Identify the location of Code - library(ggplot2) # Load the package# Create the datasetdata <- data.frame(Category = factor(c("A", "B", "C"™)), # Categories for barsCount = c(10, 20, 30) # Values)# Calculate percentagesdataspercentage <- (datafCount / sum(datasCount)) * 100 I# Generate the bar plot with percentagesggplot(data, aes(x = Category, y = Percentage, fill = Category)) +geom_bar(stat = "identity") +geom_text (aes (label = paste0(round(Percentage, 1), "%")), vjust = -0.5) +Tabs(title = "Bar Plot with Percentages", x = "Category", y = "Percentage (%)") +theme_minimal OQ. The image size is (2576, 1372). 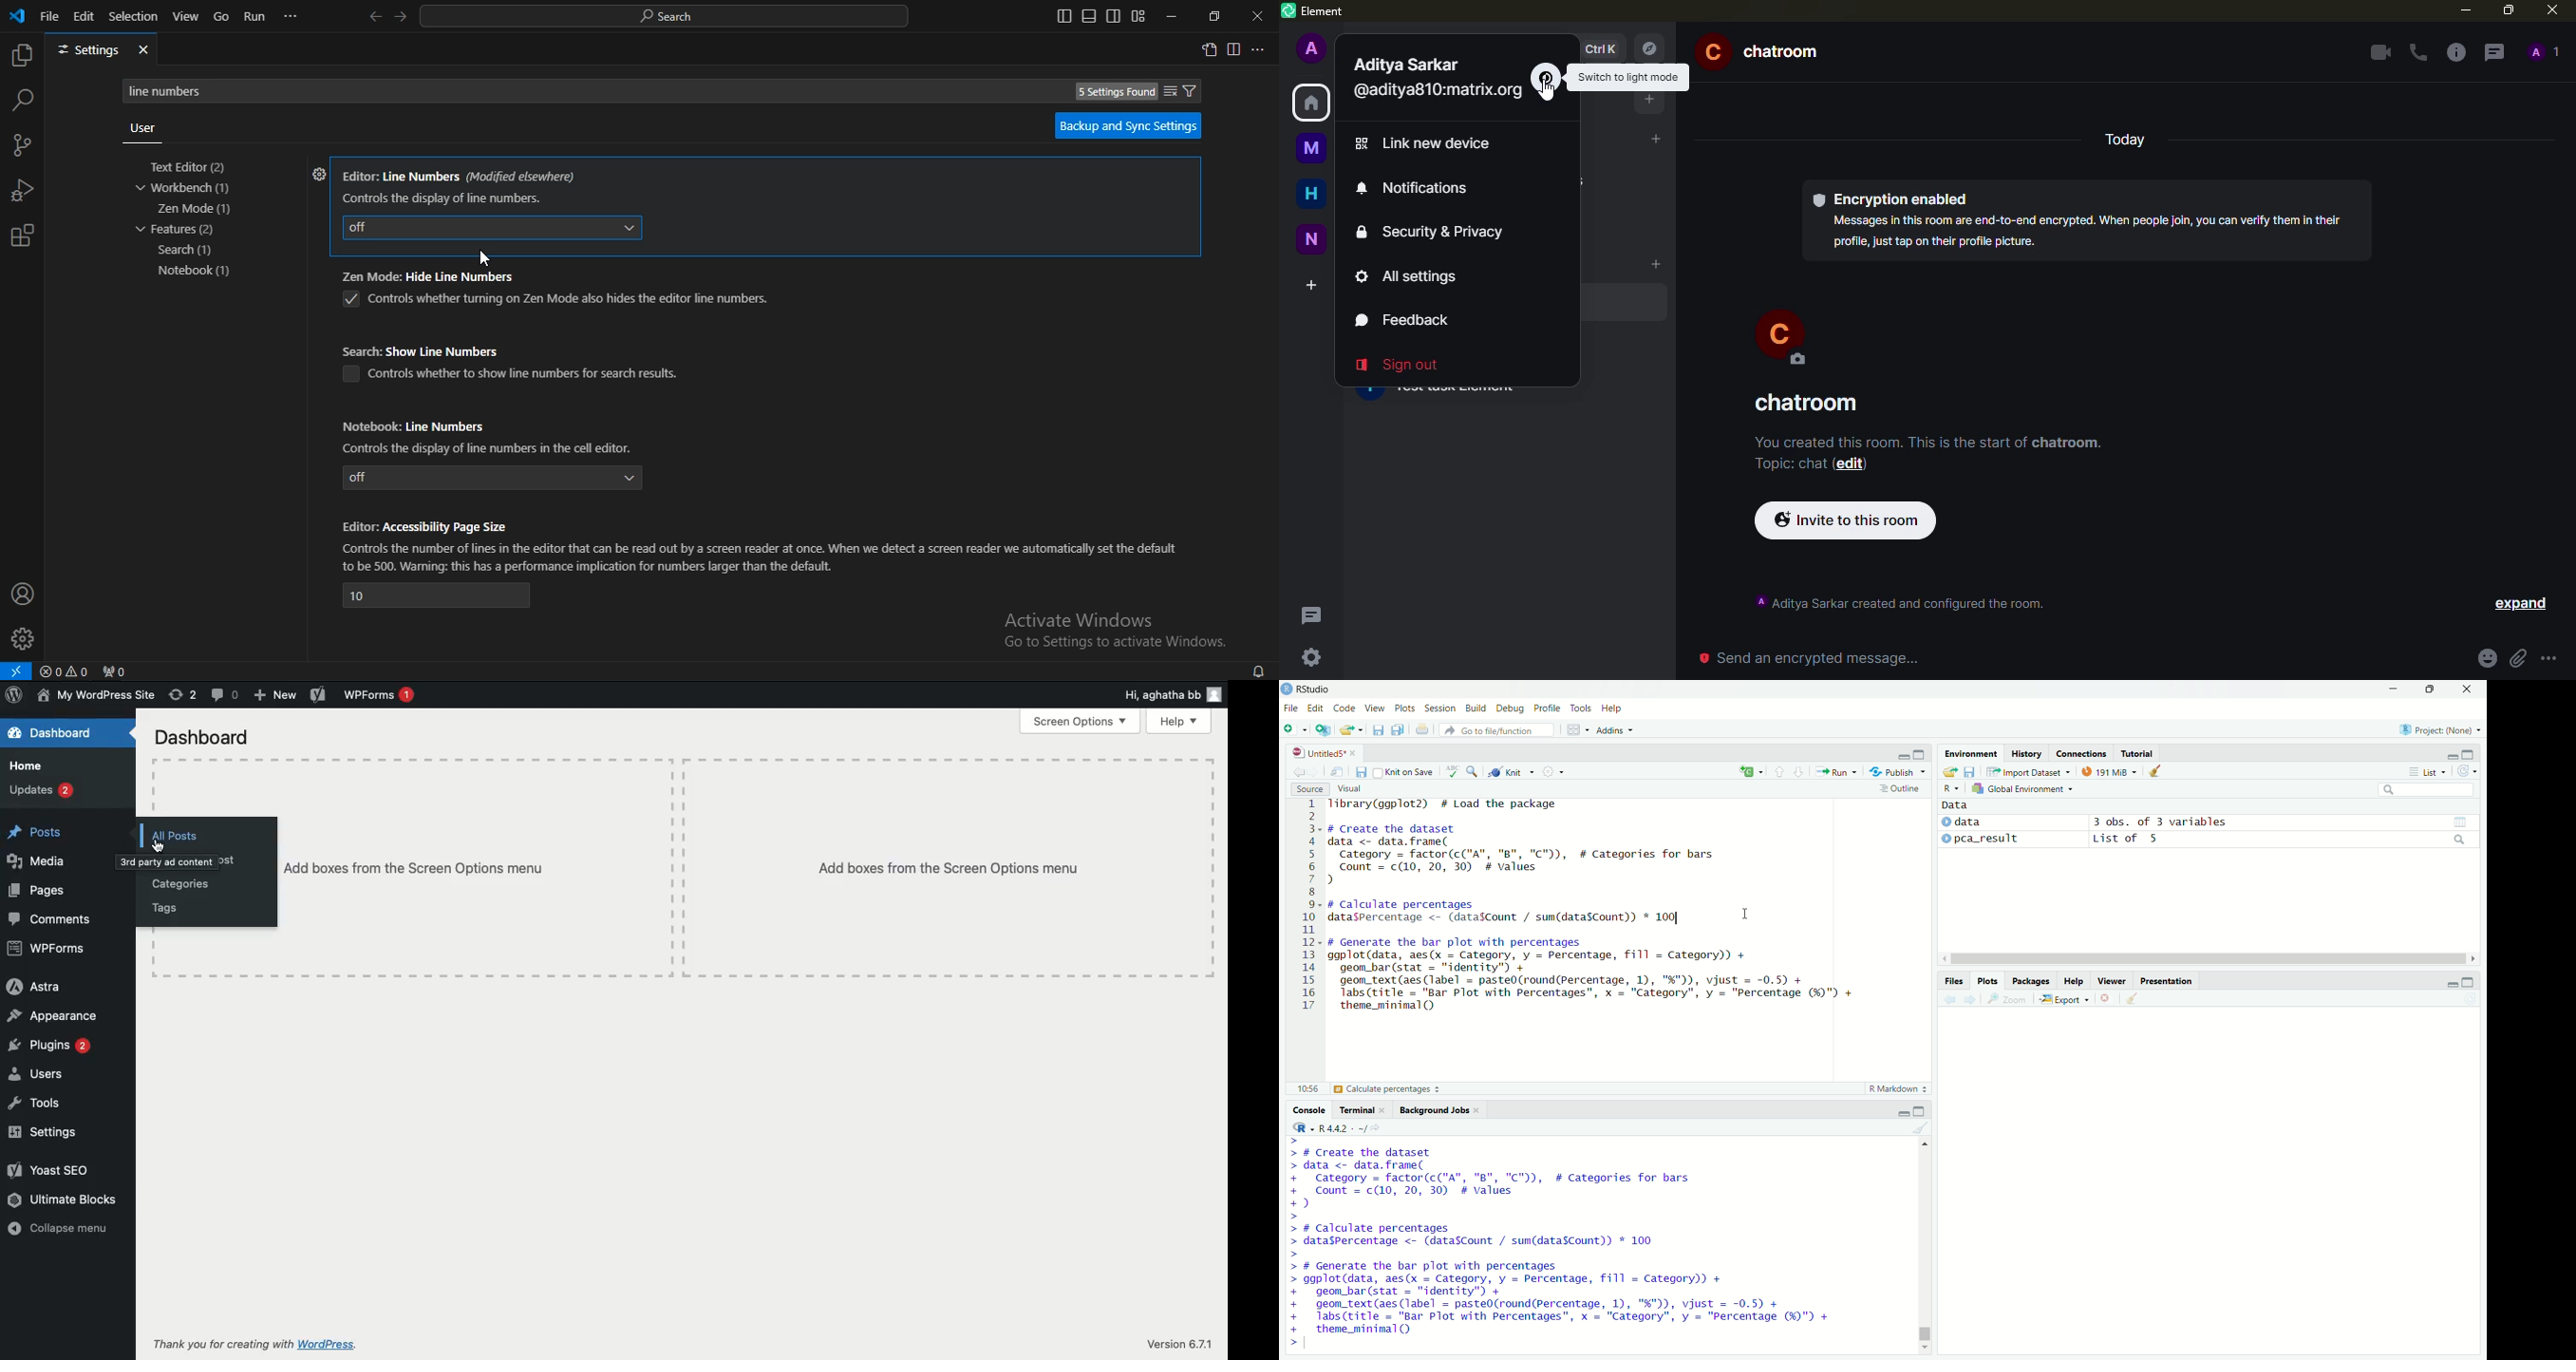
(1595, 907).